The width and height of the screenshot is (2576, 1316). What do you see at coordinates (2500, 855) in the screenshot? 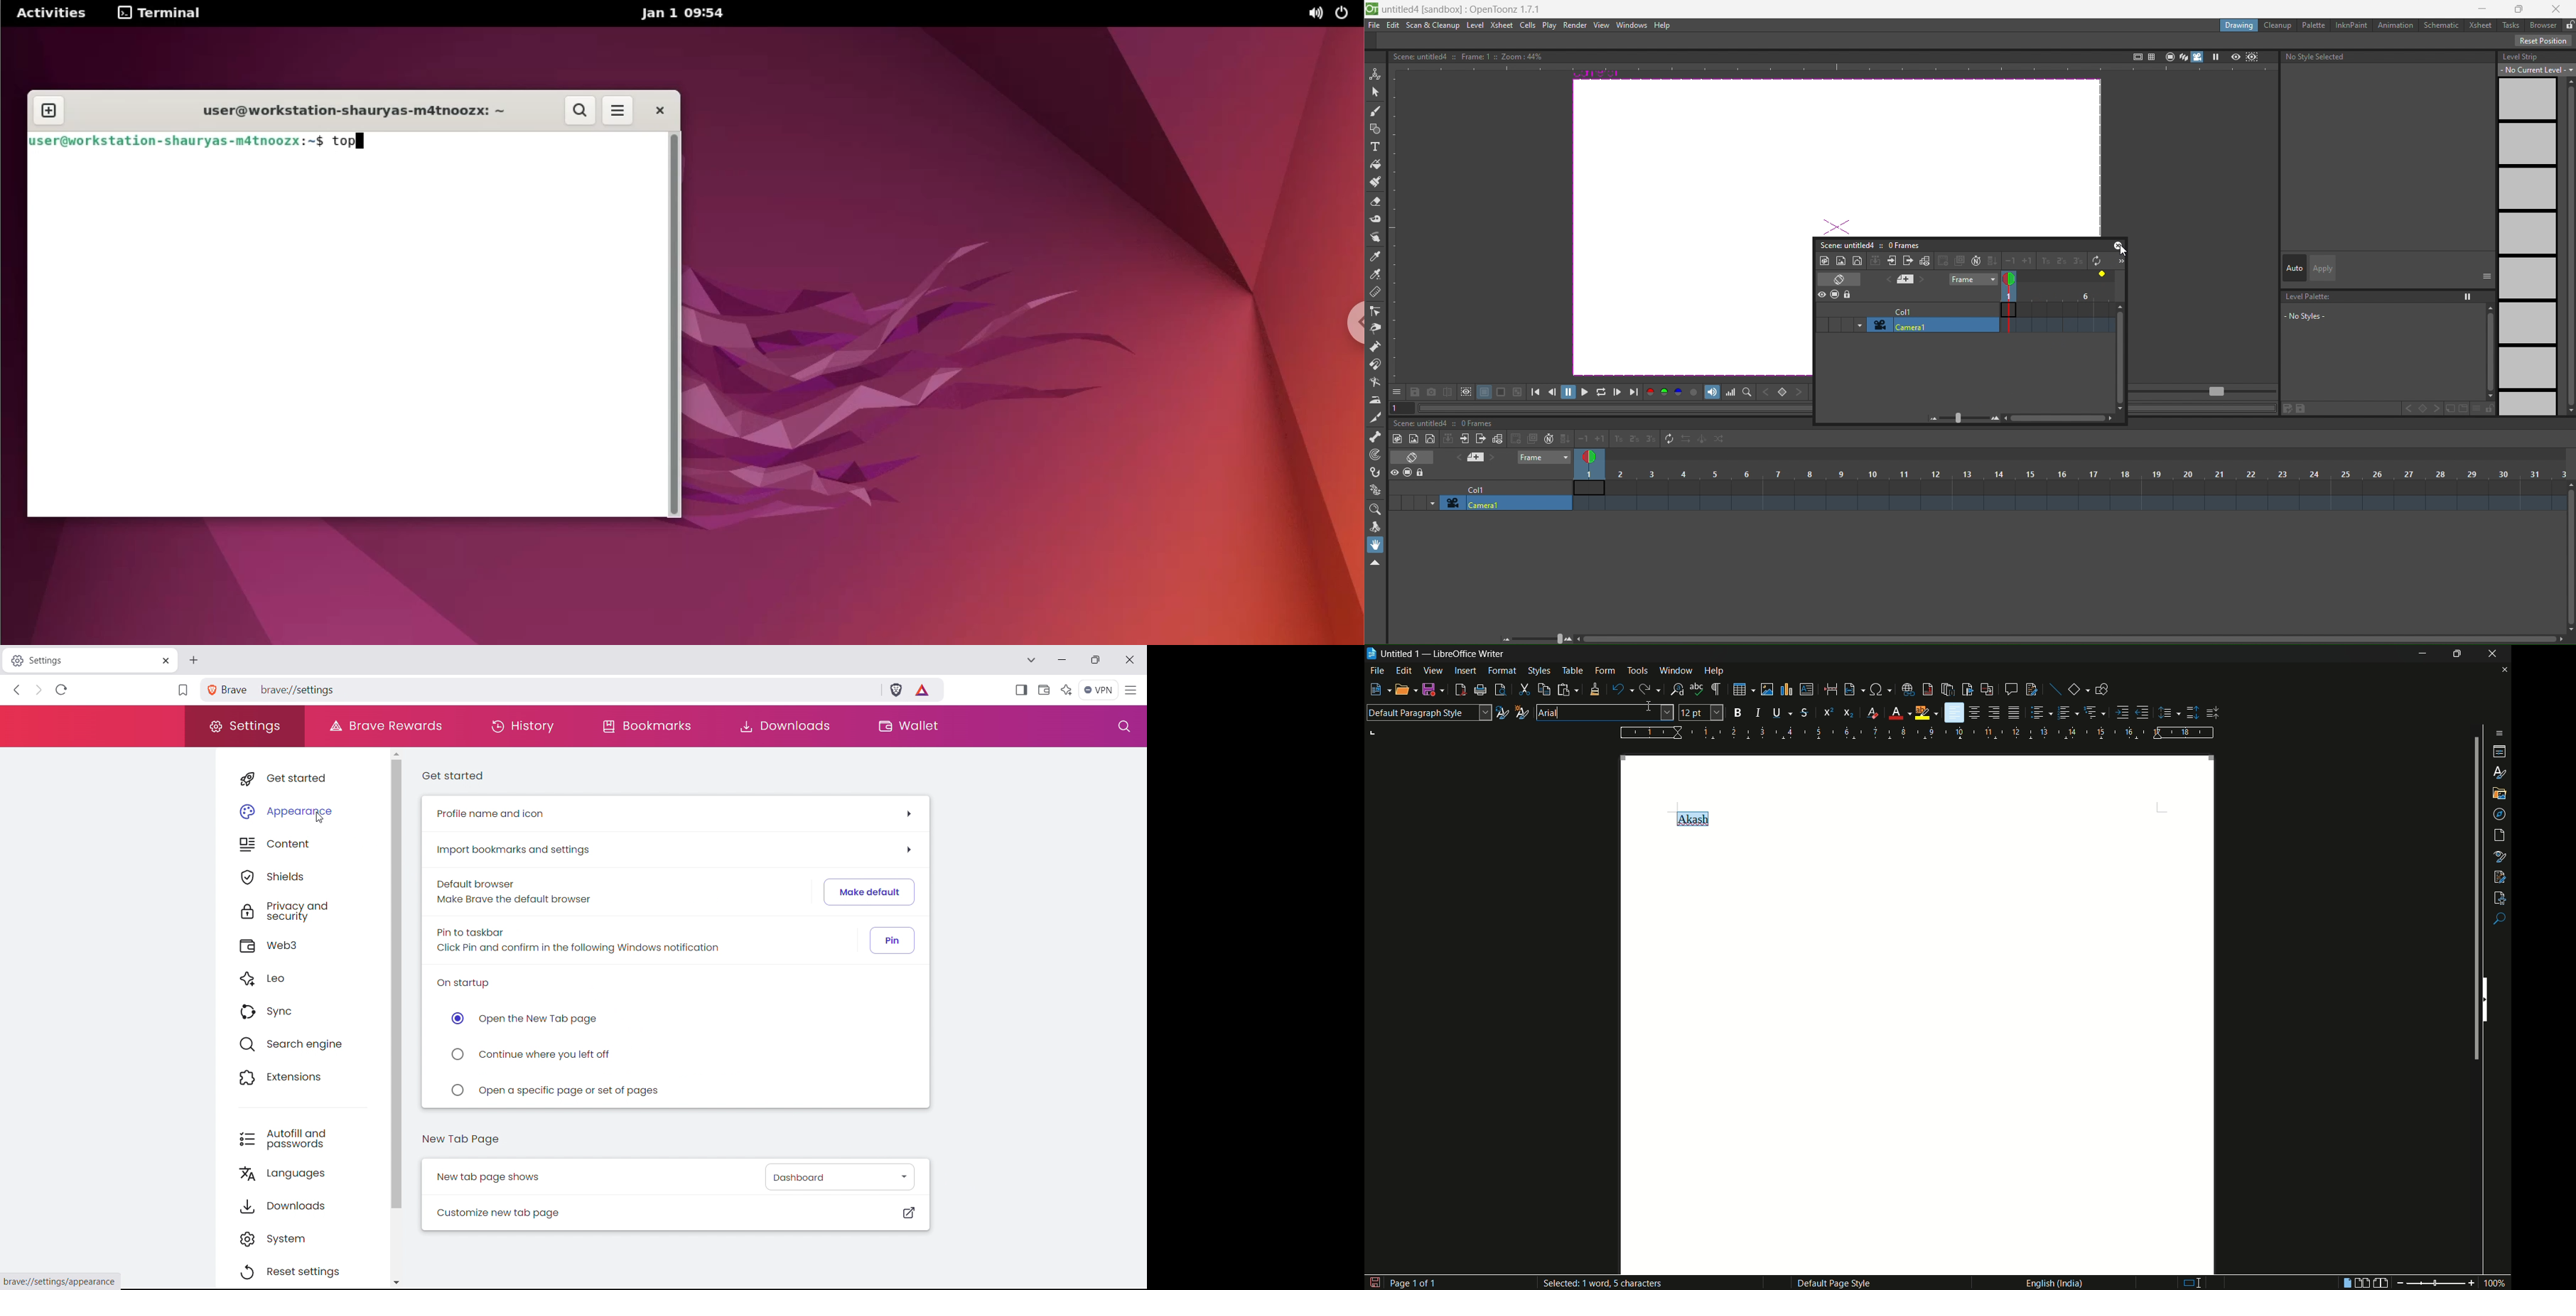
I see `style inspector` at bounding box center [2500, 855].